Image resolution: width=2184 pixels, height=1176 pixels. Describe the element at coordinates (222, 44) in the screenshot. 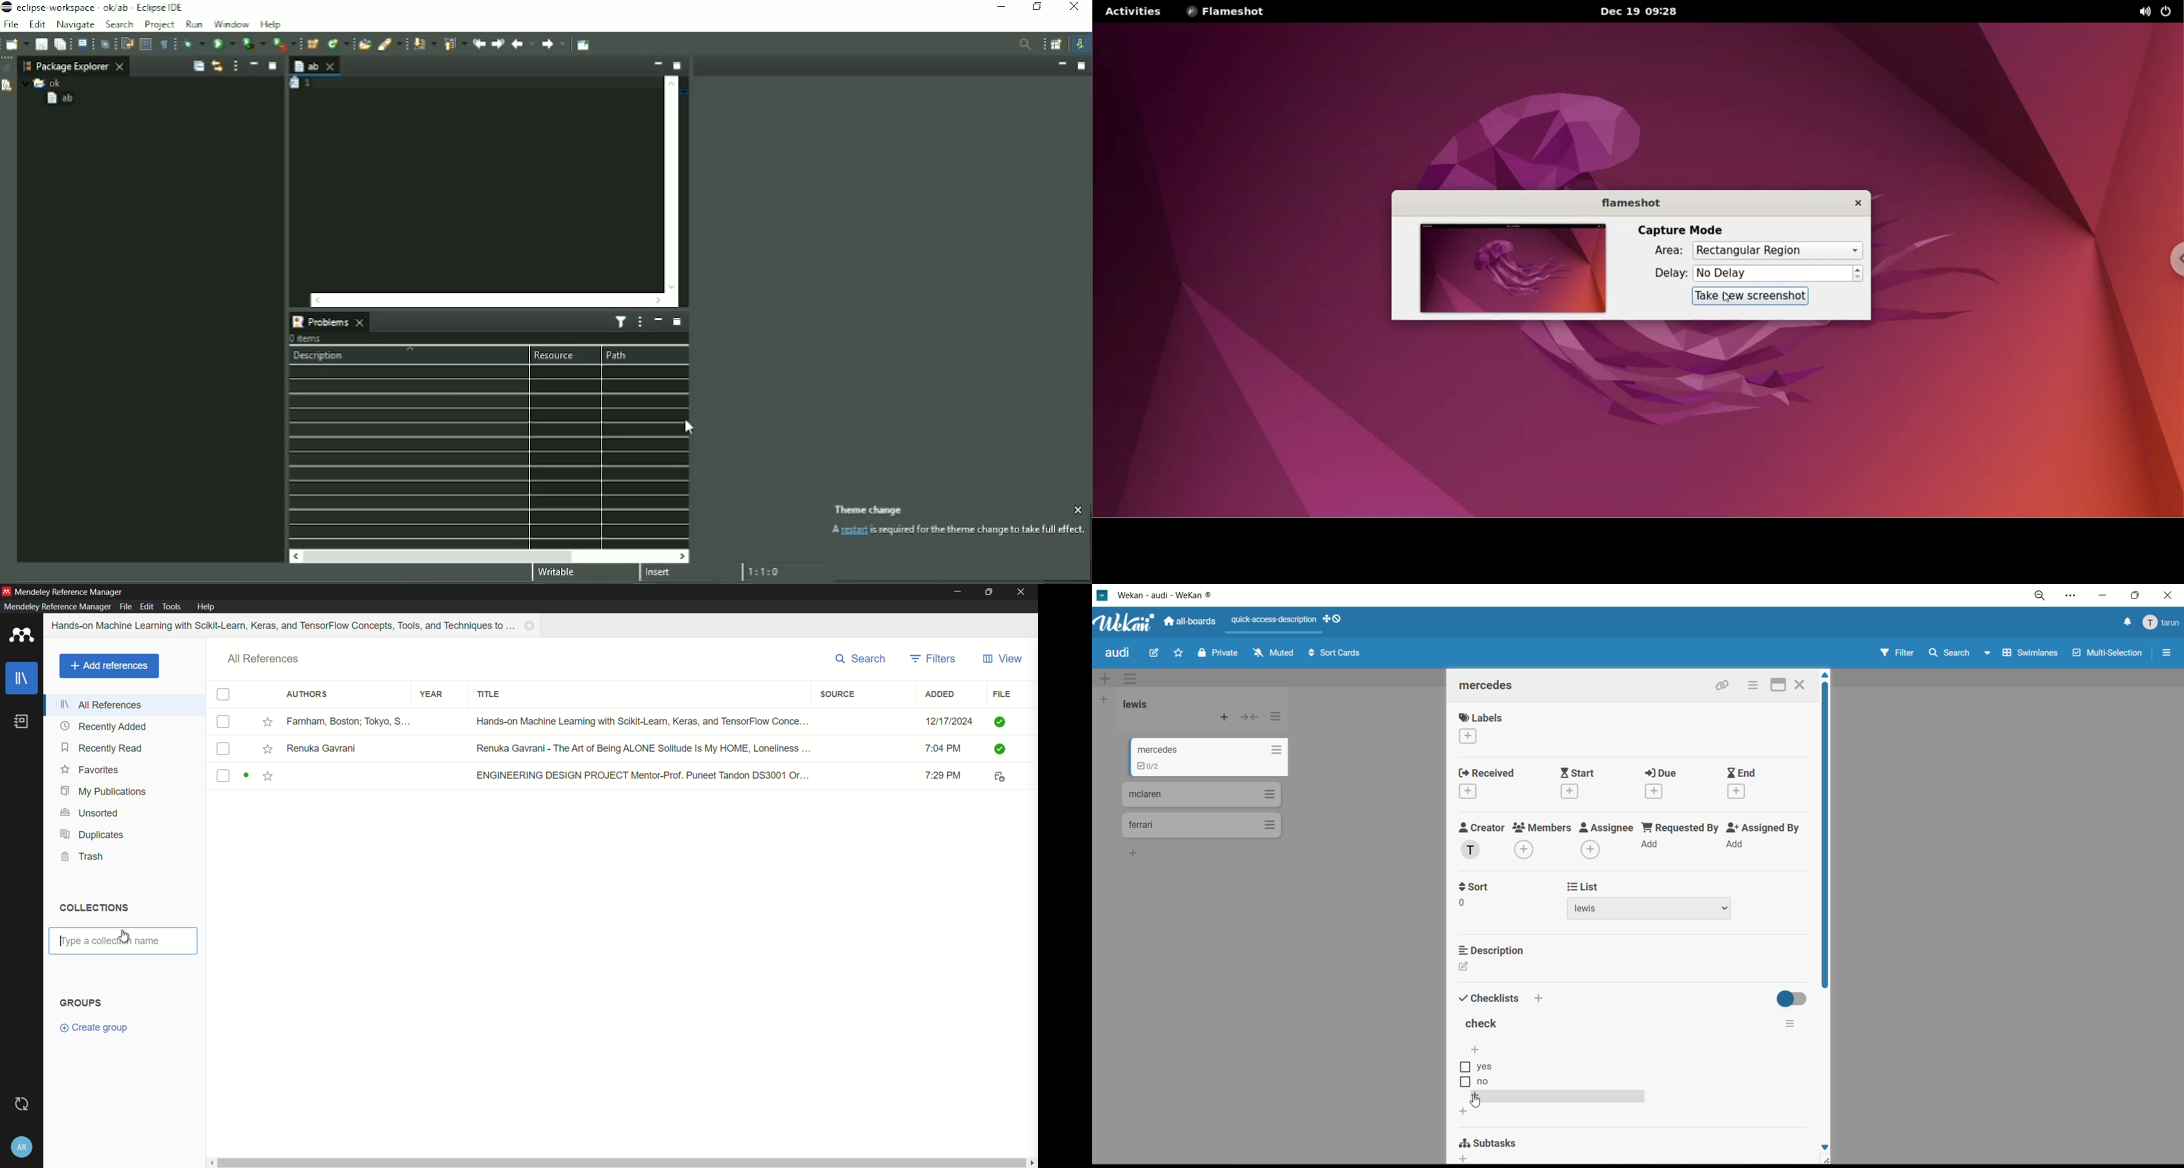

I see `Run` at that location.